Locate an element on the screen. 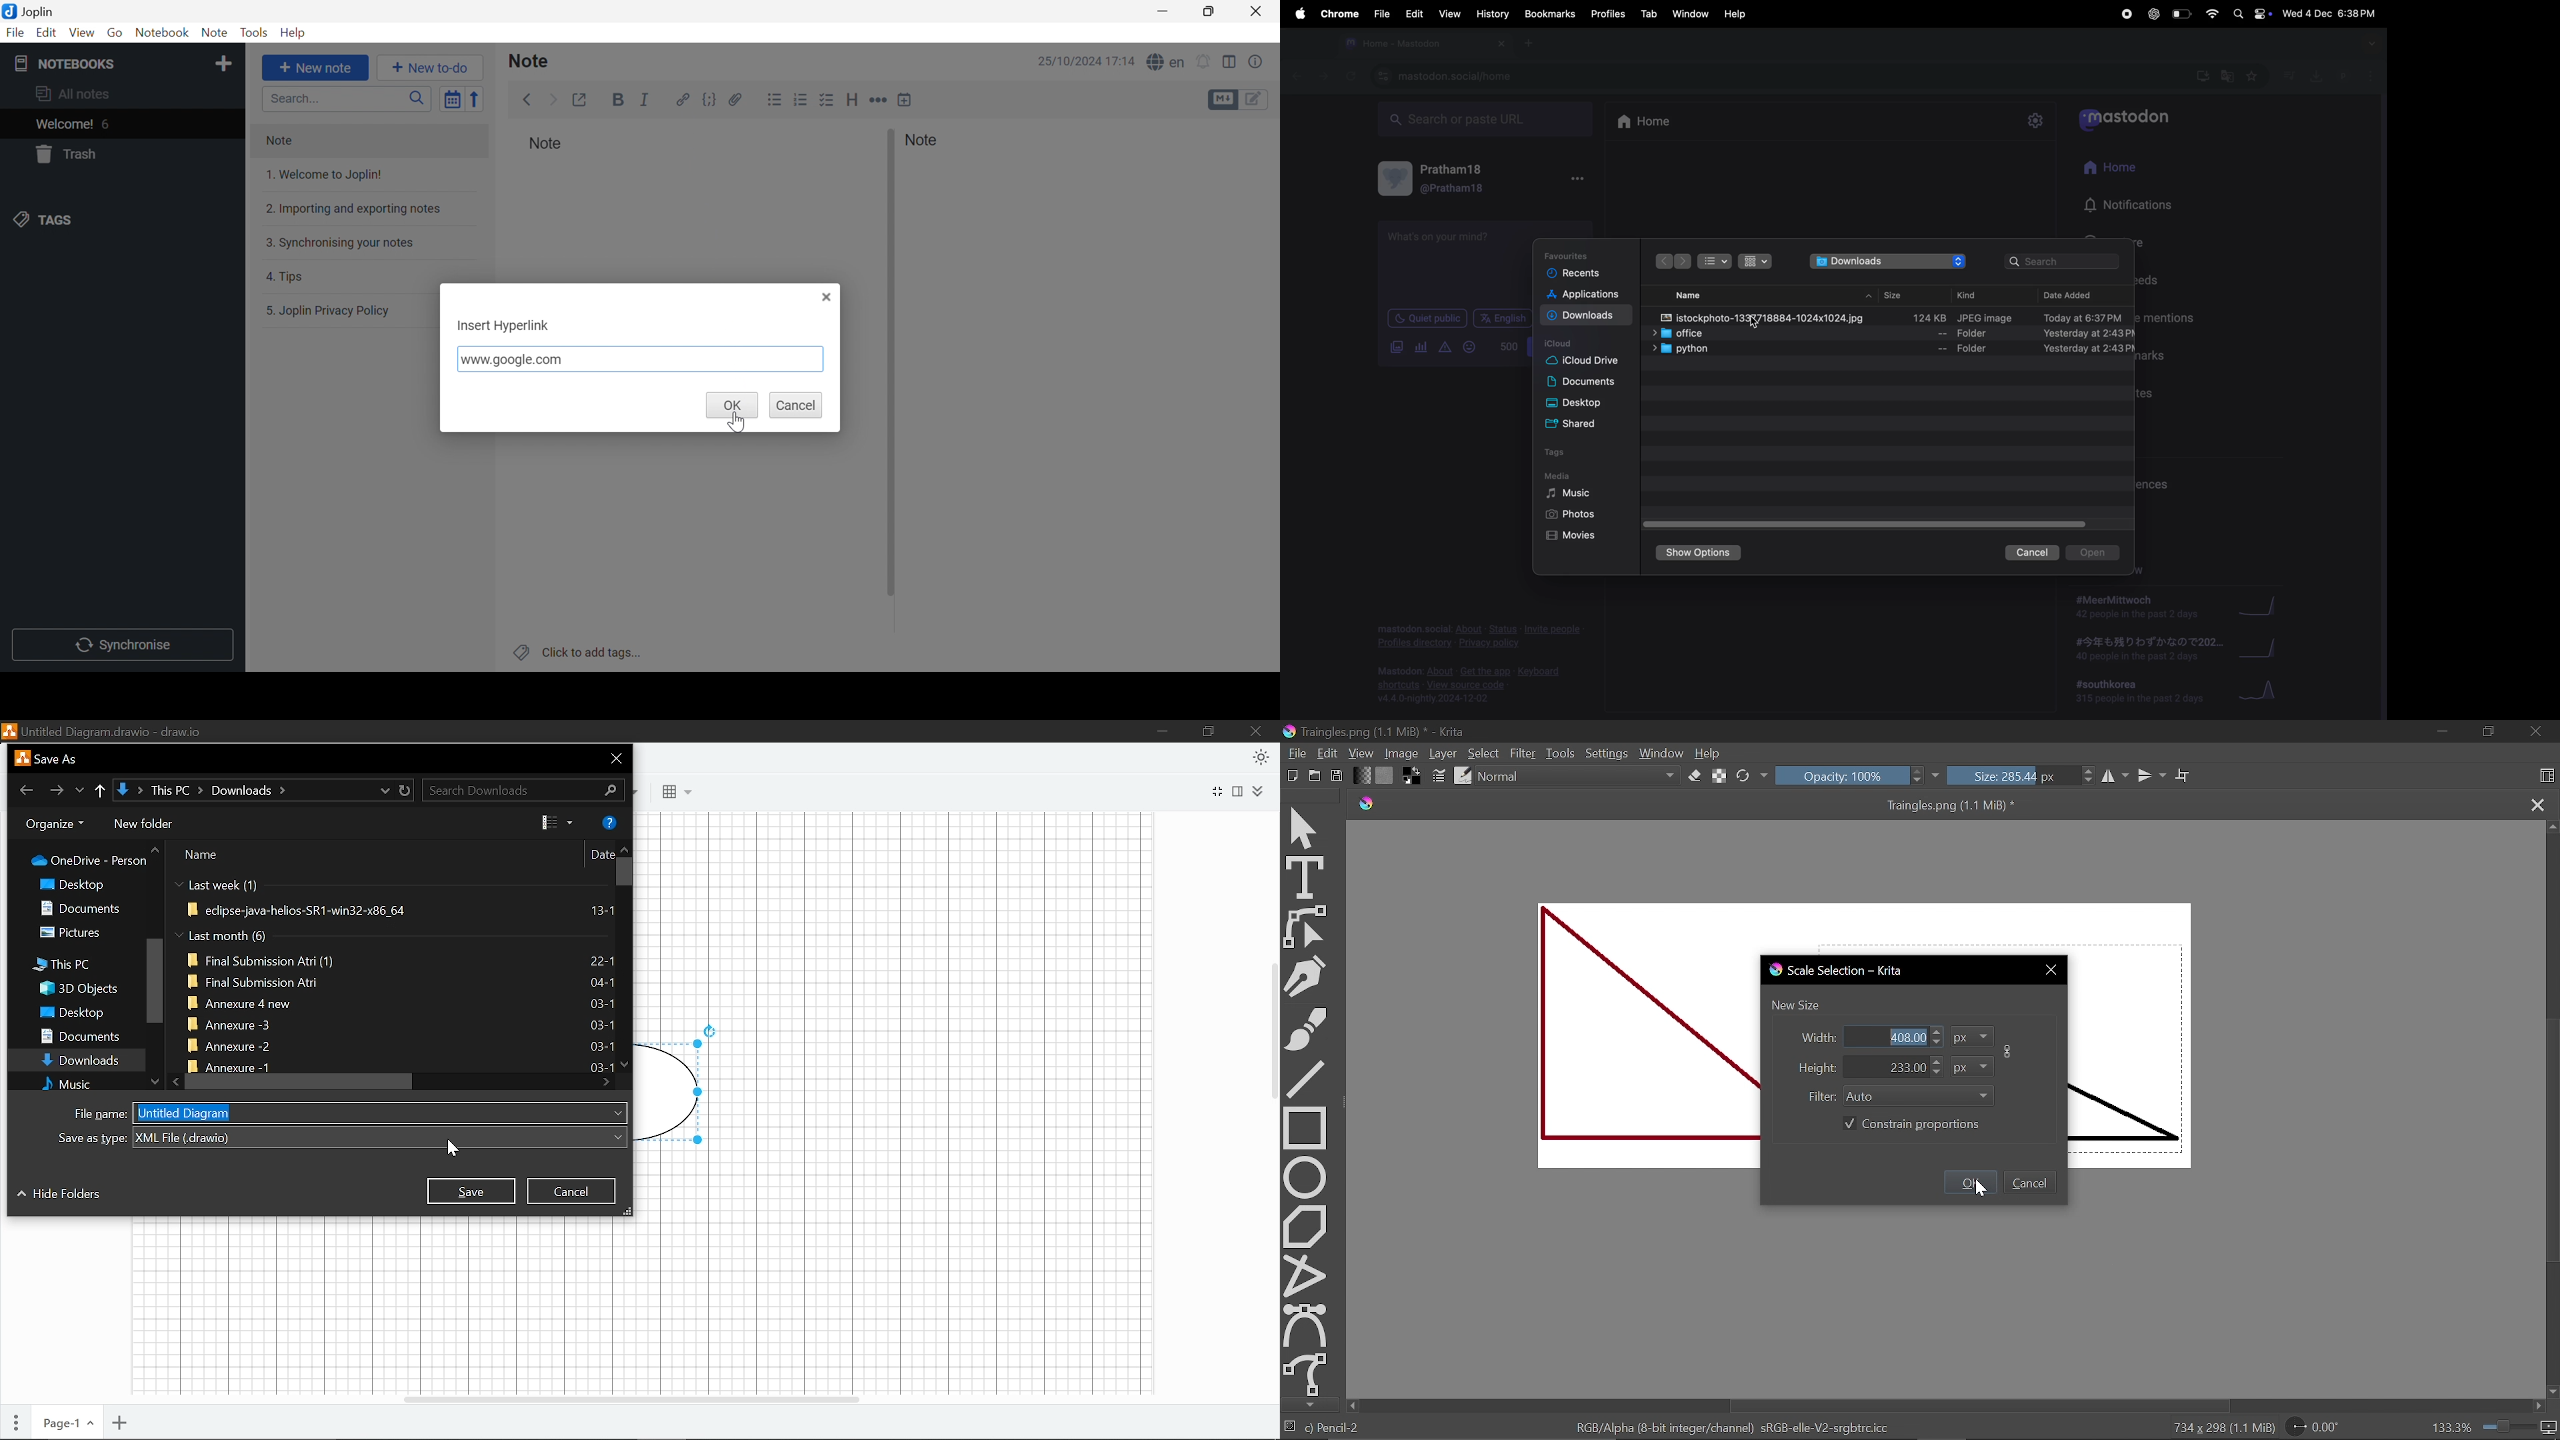 The height and width of the screenshot is (1456, 2576). #south korea is located at coordinates (2137, 693).